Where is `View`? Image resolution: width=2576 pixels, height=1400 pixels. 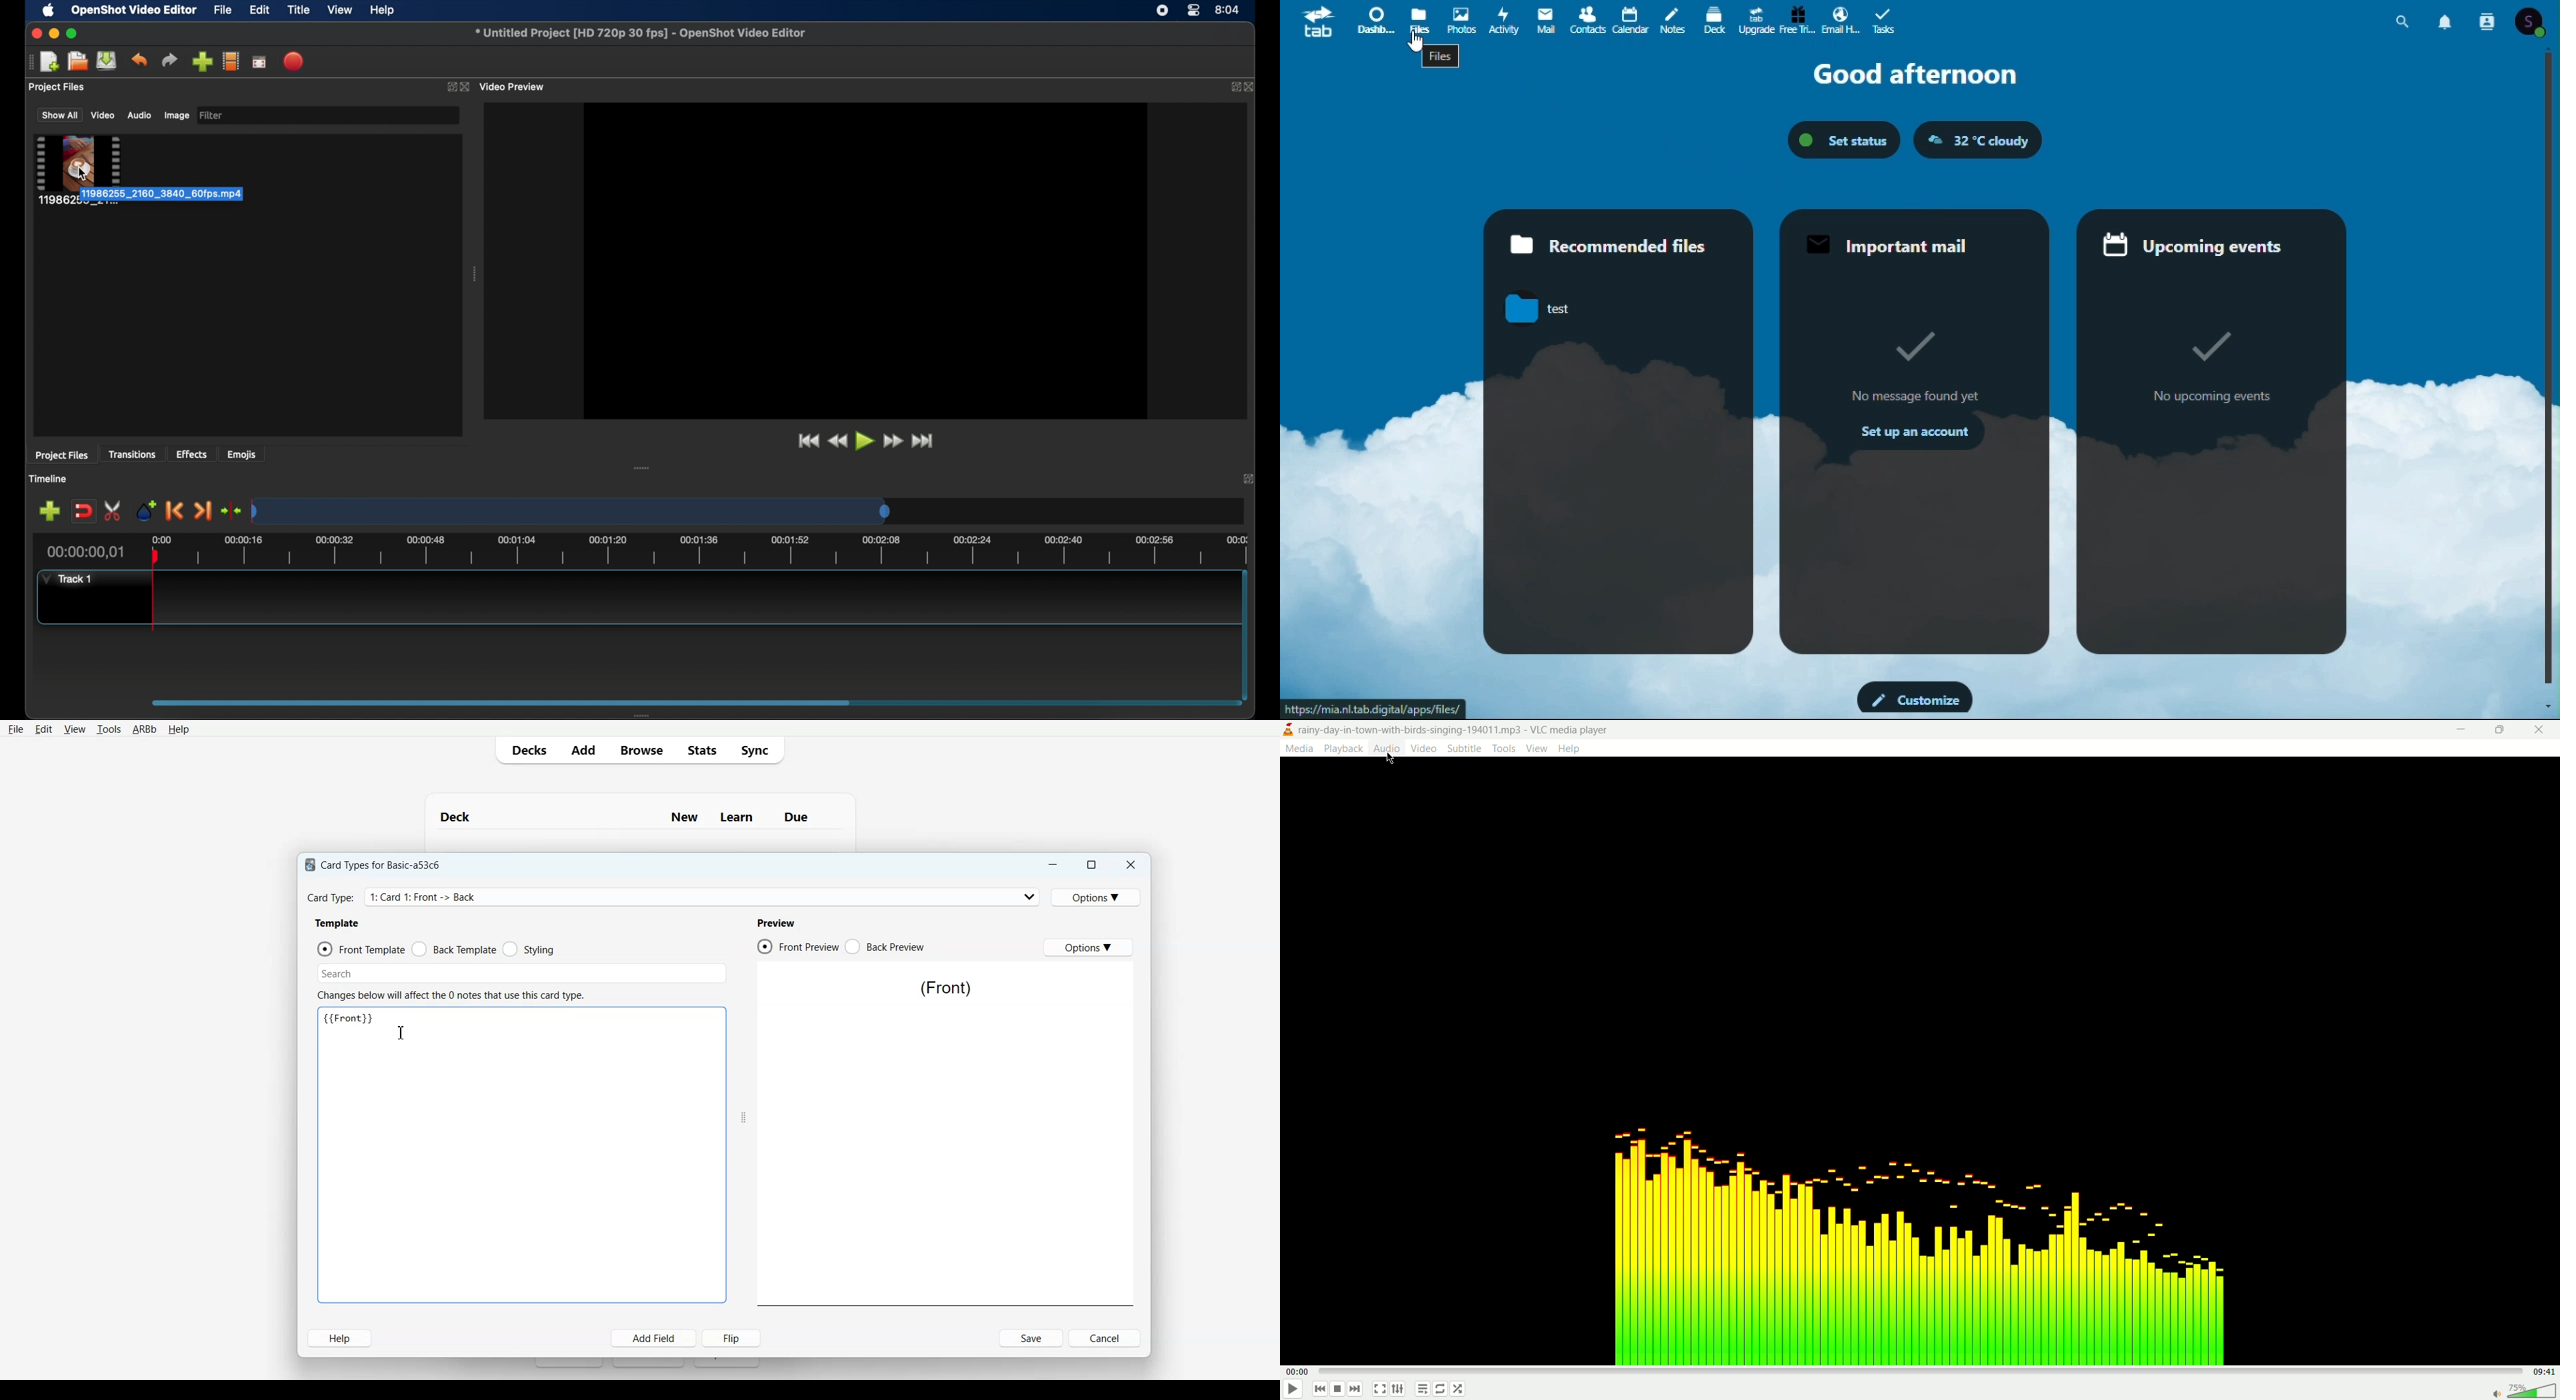 View is located at coordinates (75, 729).